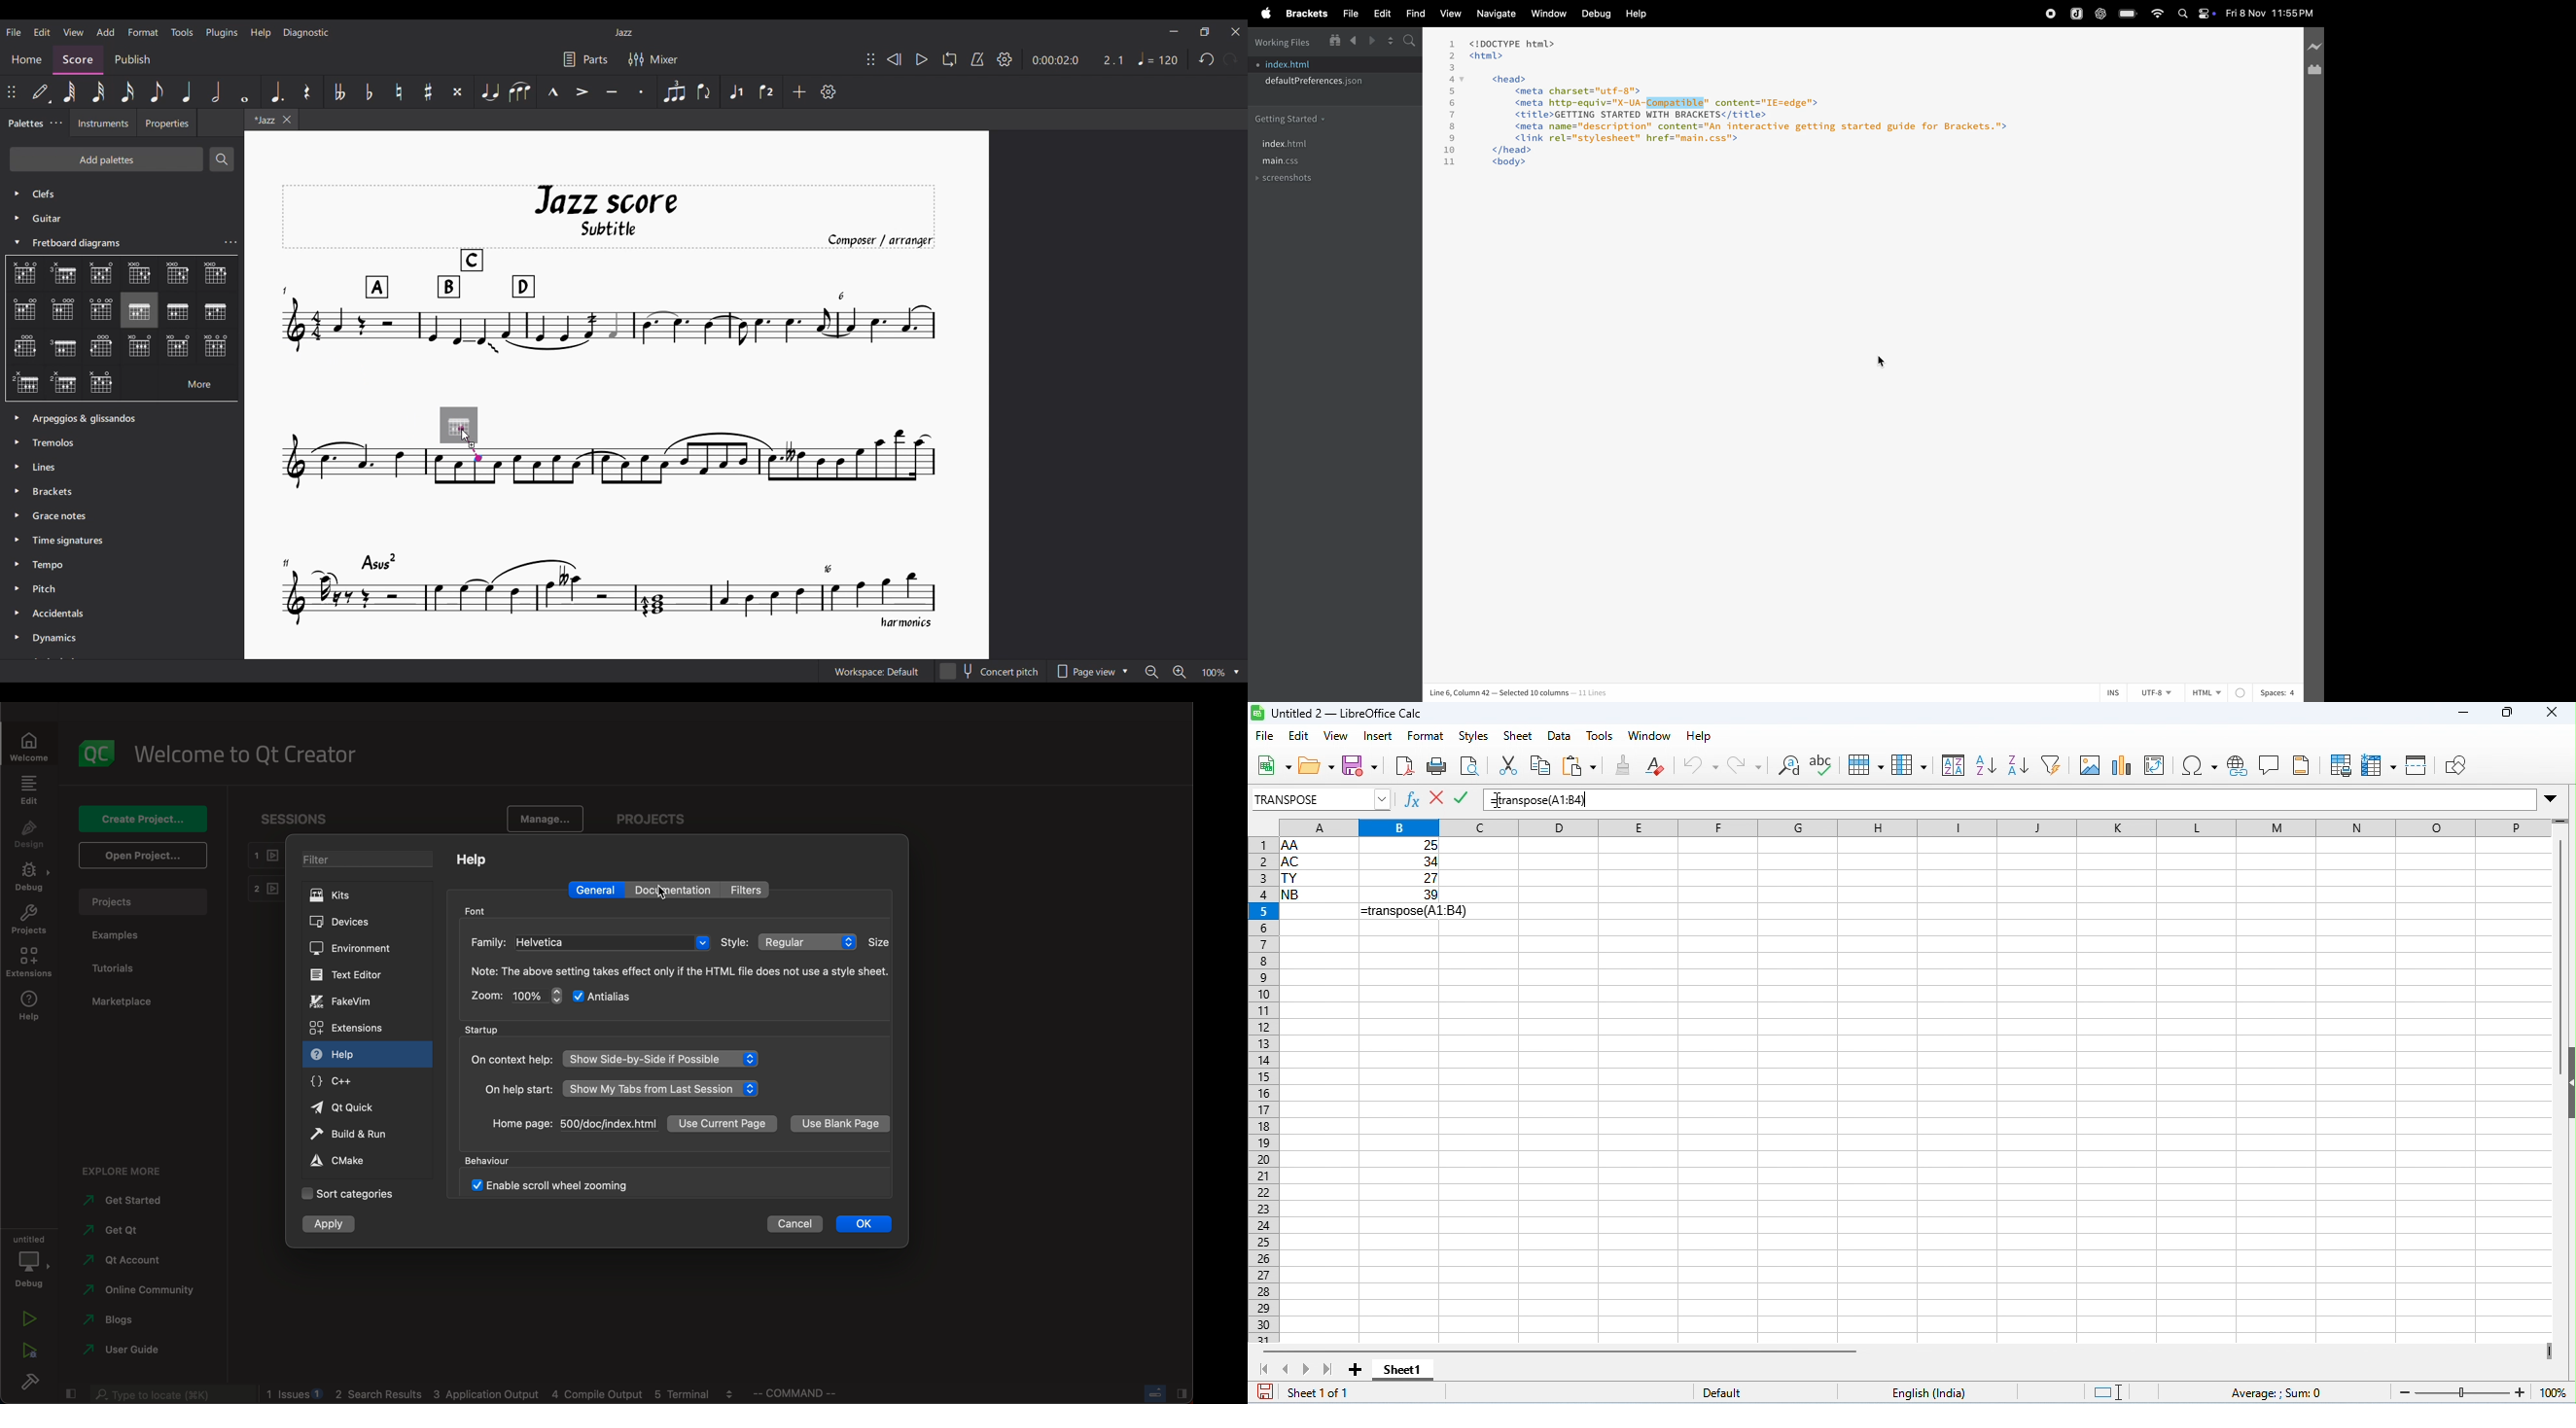 The width and height of the screenshot is (2576, 1428). Describe the element at coordinates (1274, 767) in the screenshot. I see `new` at that location.